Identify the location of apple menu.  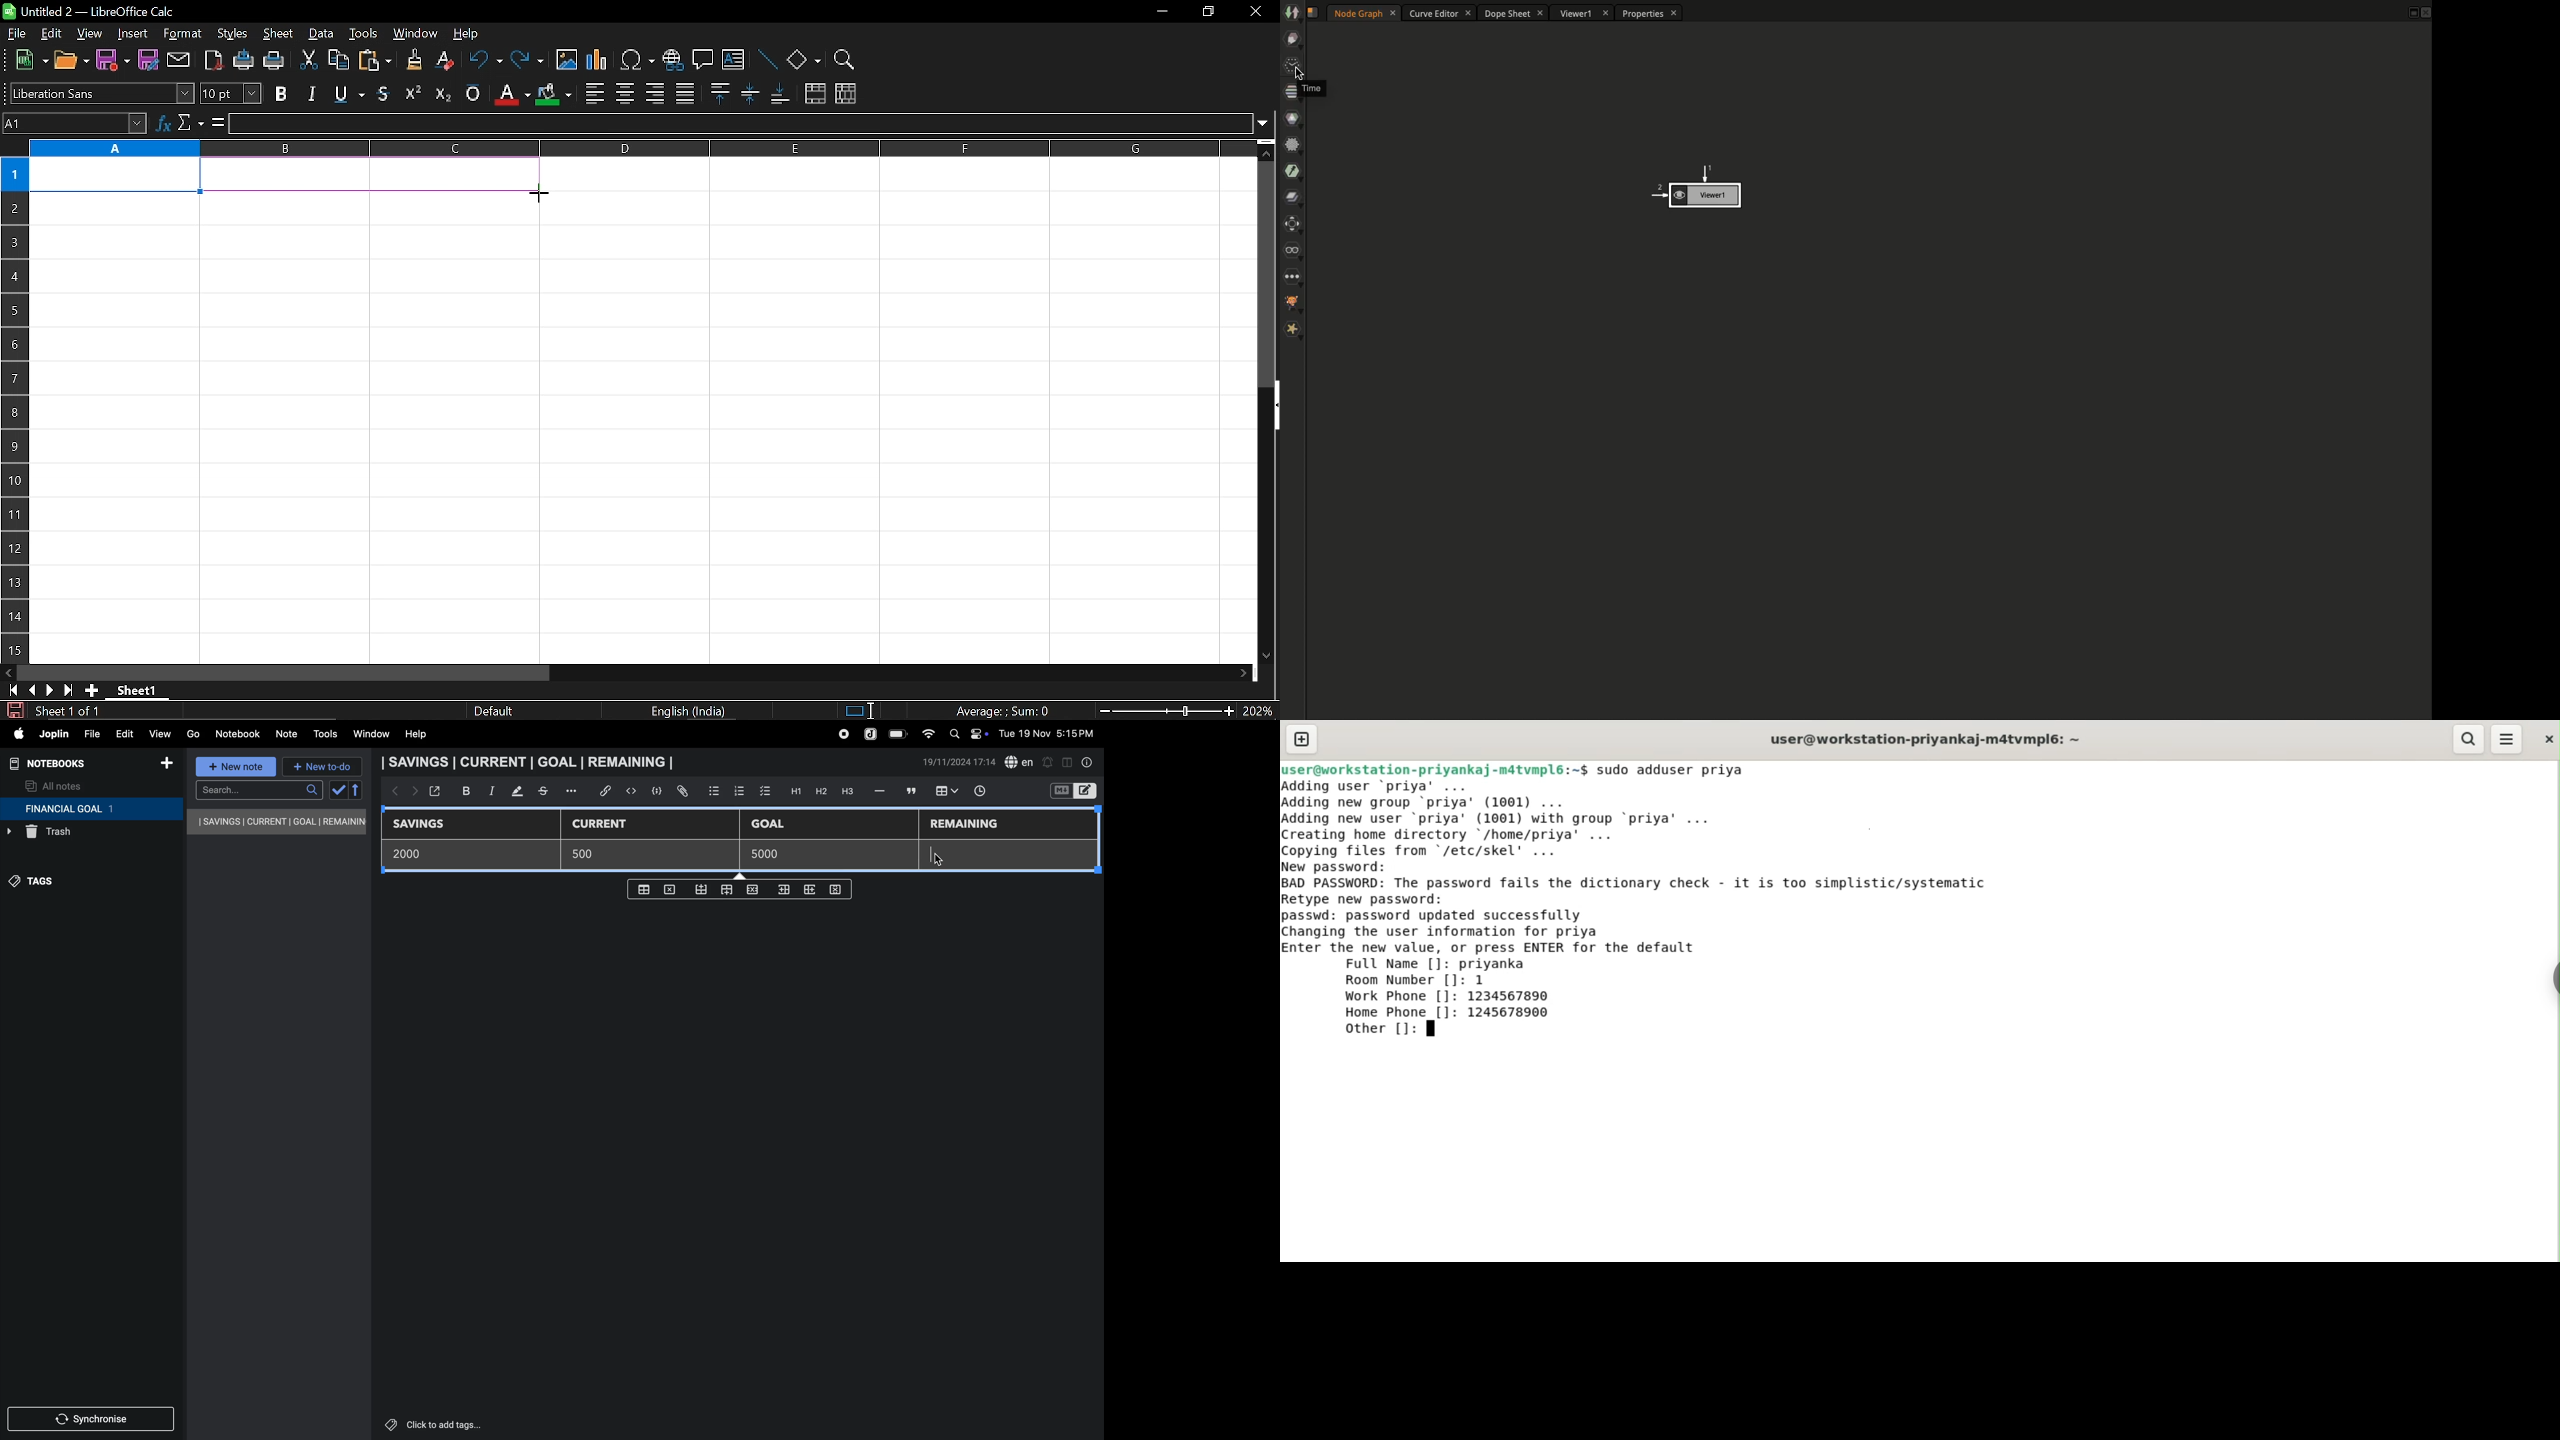
(14, 734).